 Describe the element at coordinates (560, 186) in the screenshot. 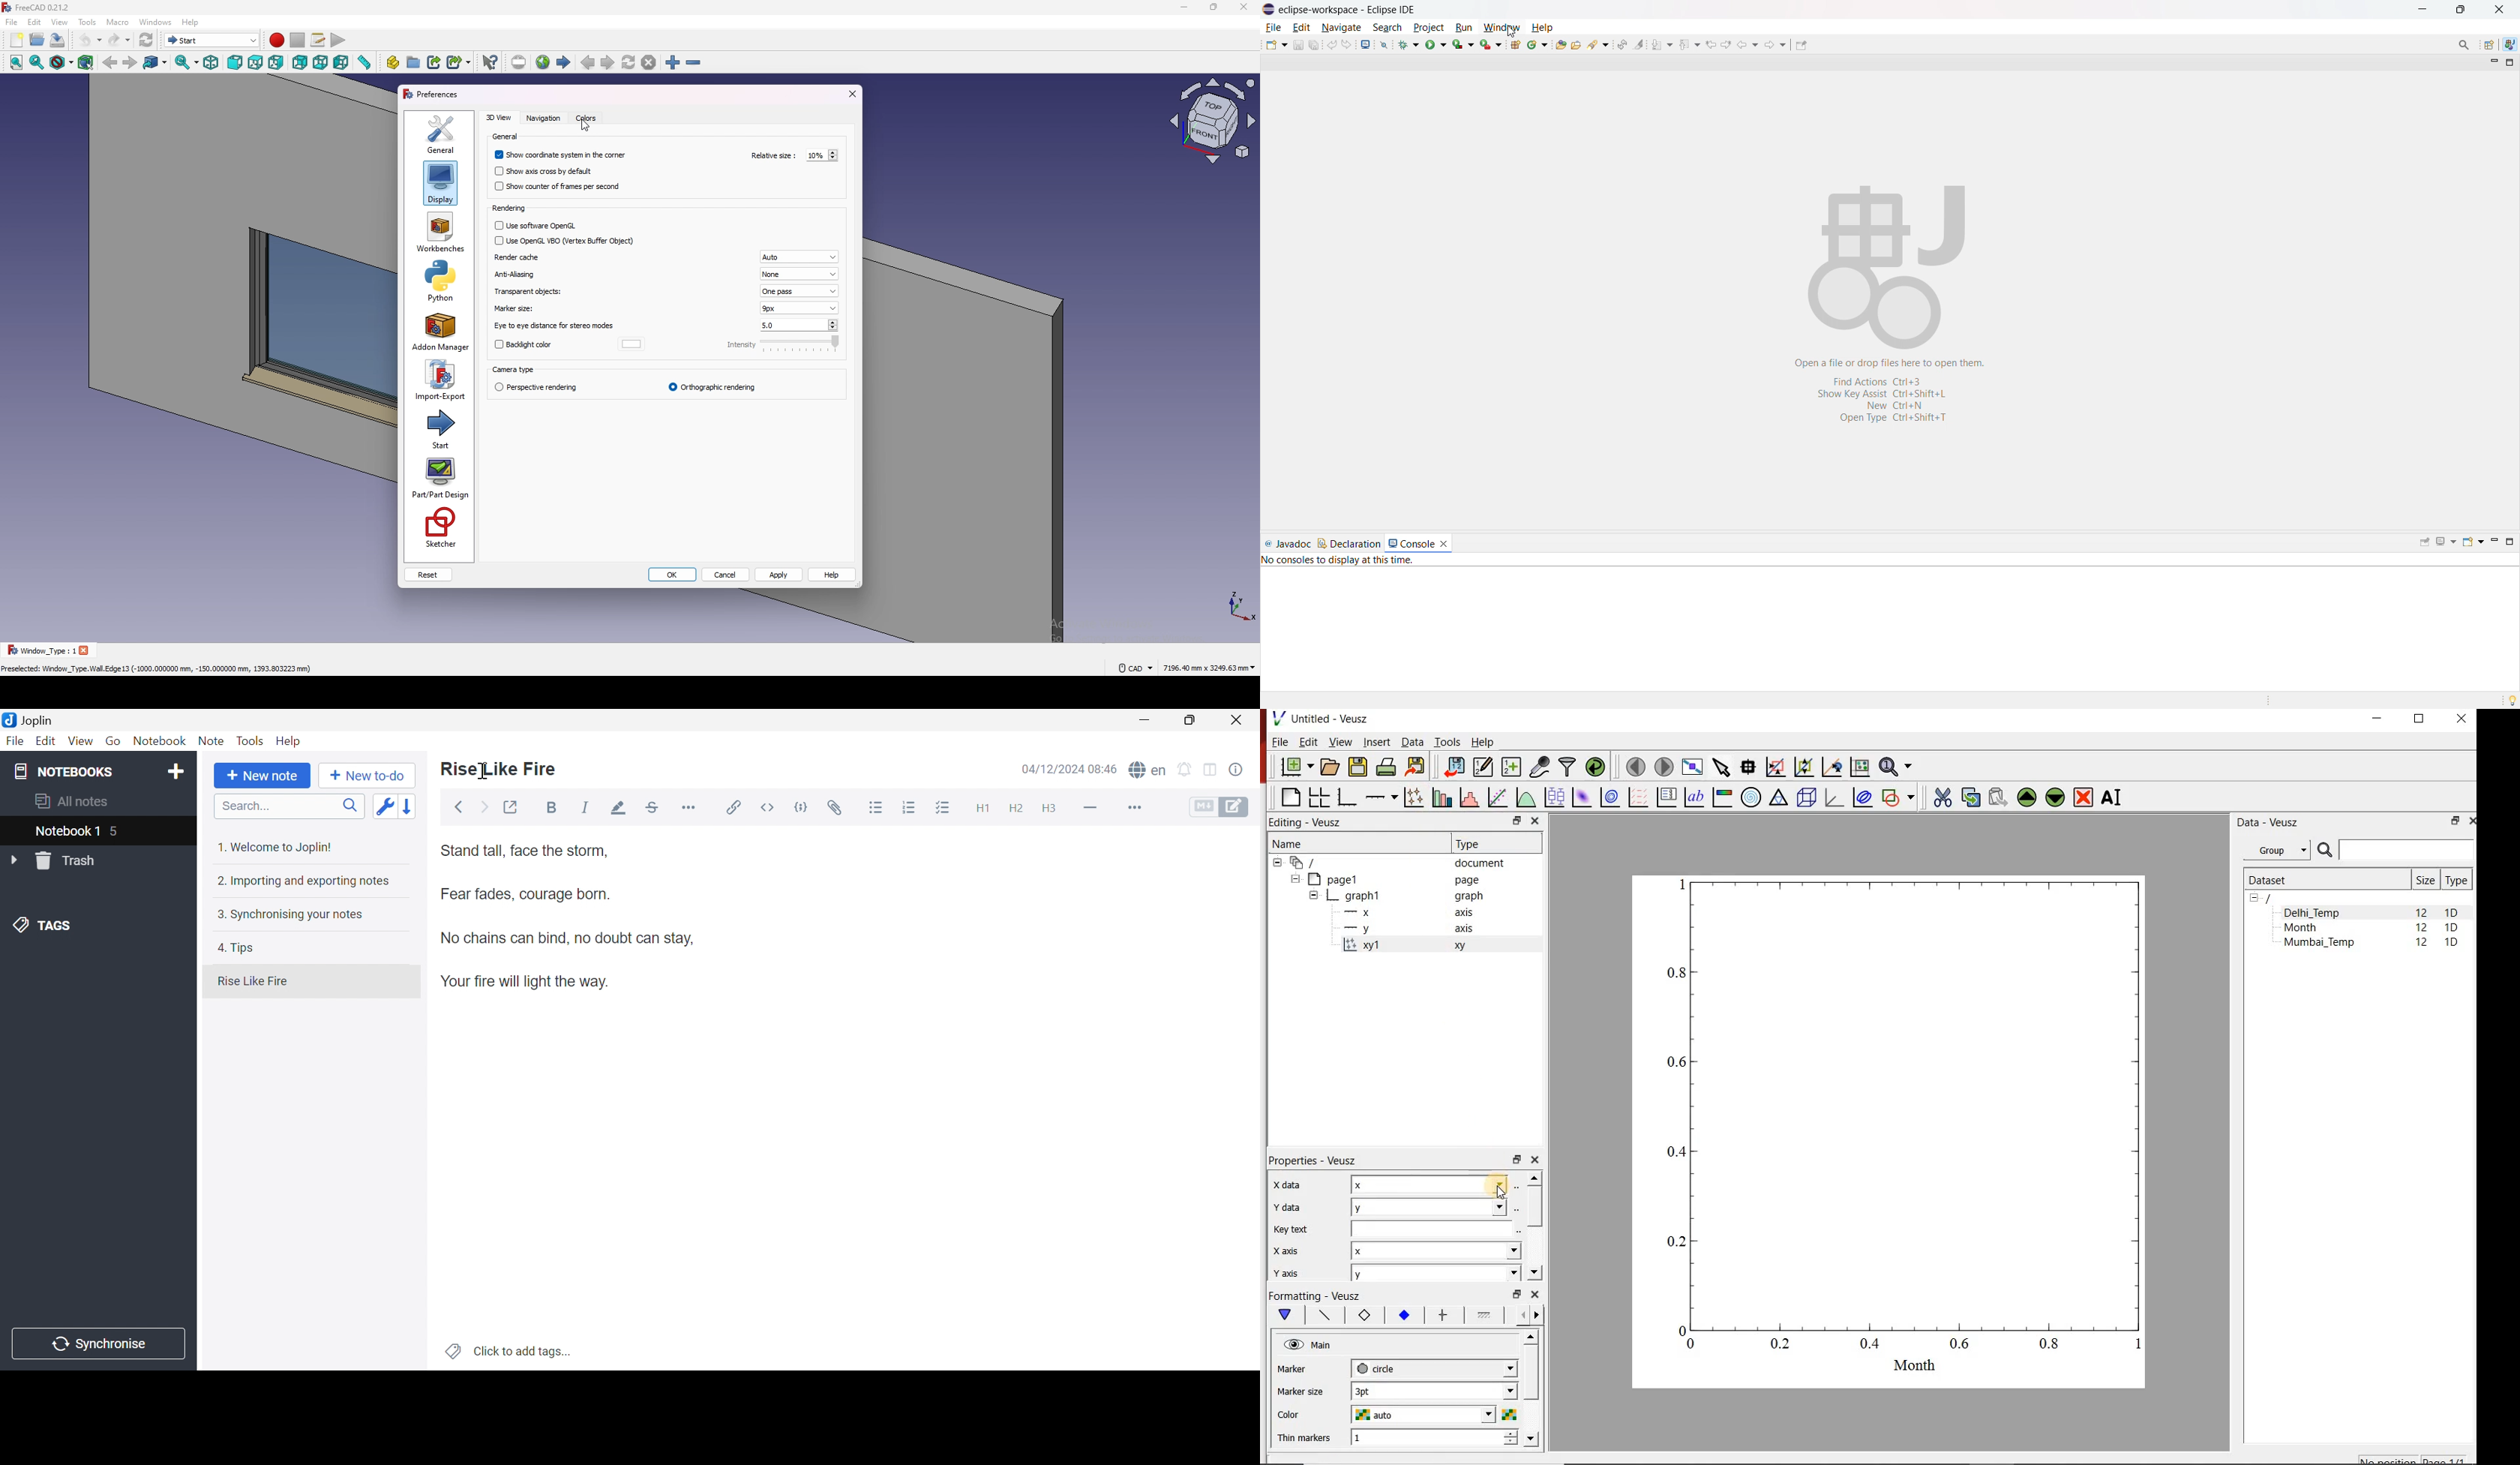

I see `show counter of frames per second` at that location.